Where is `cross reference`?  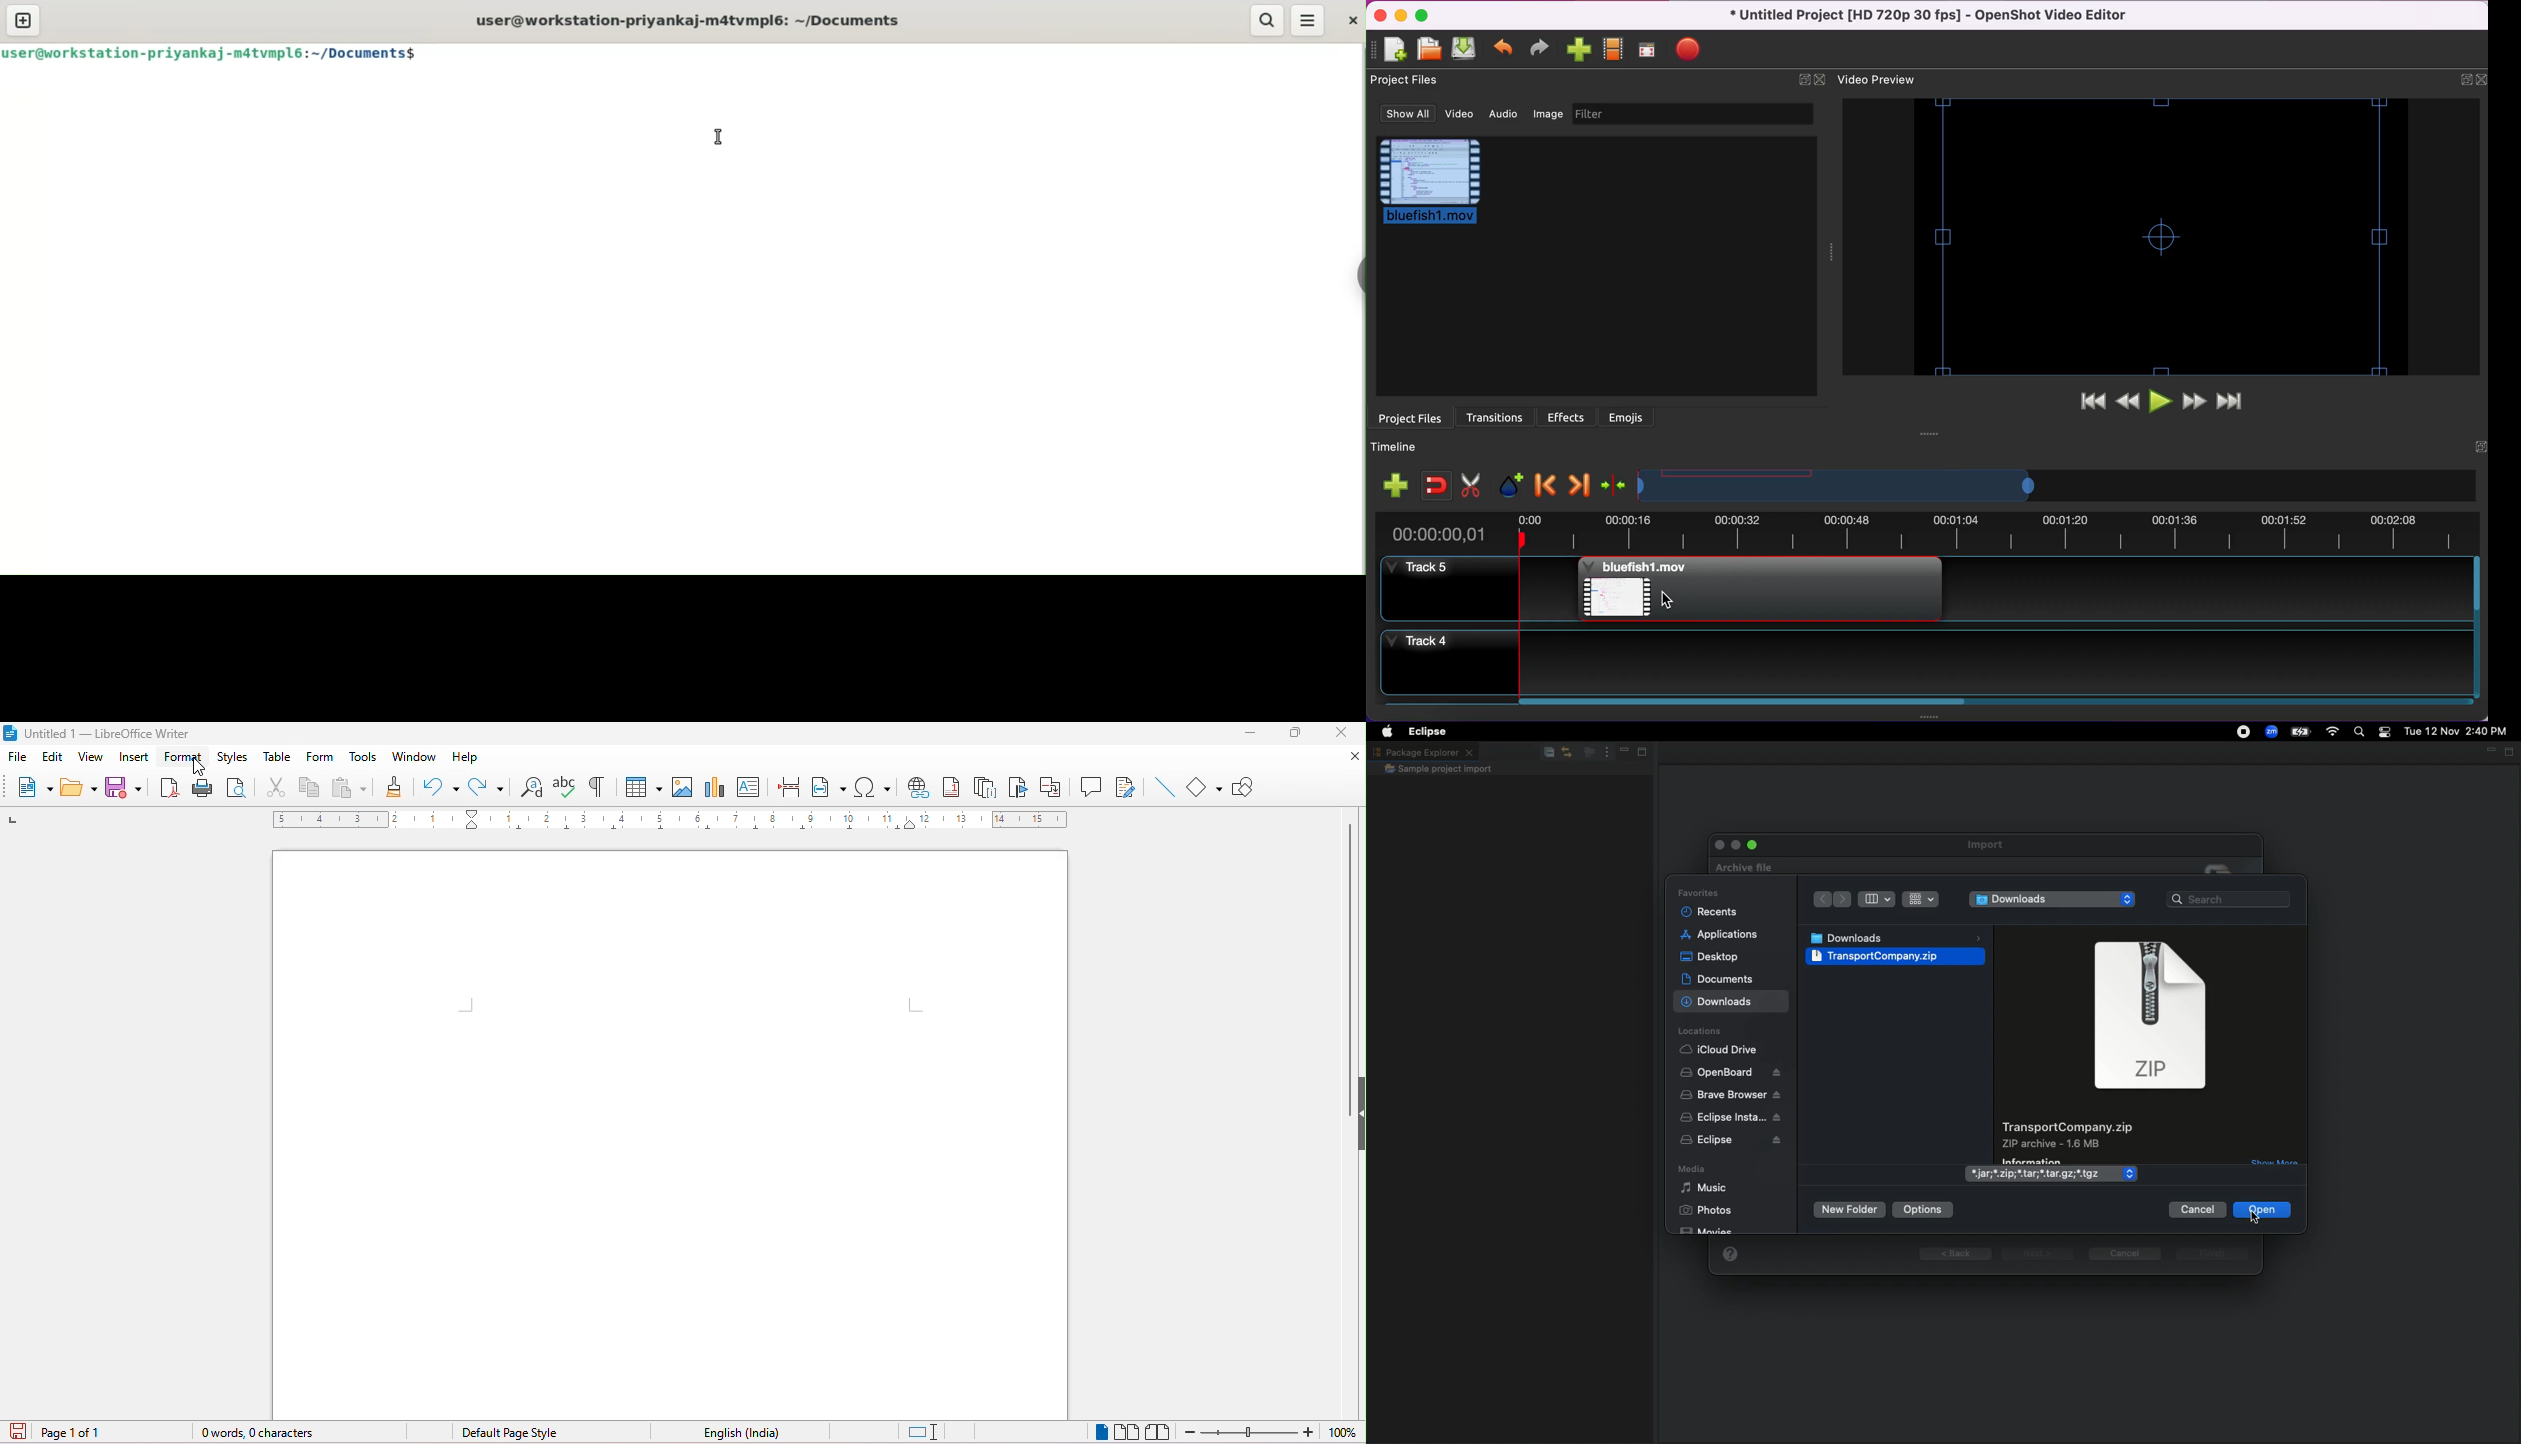
cross reference is located at coordinates (1055, 786).